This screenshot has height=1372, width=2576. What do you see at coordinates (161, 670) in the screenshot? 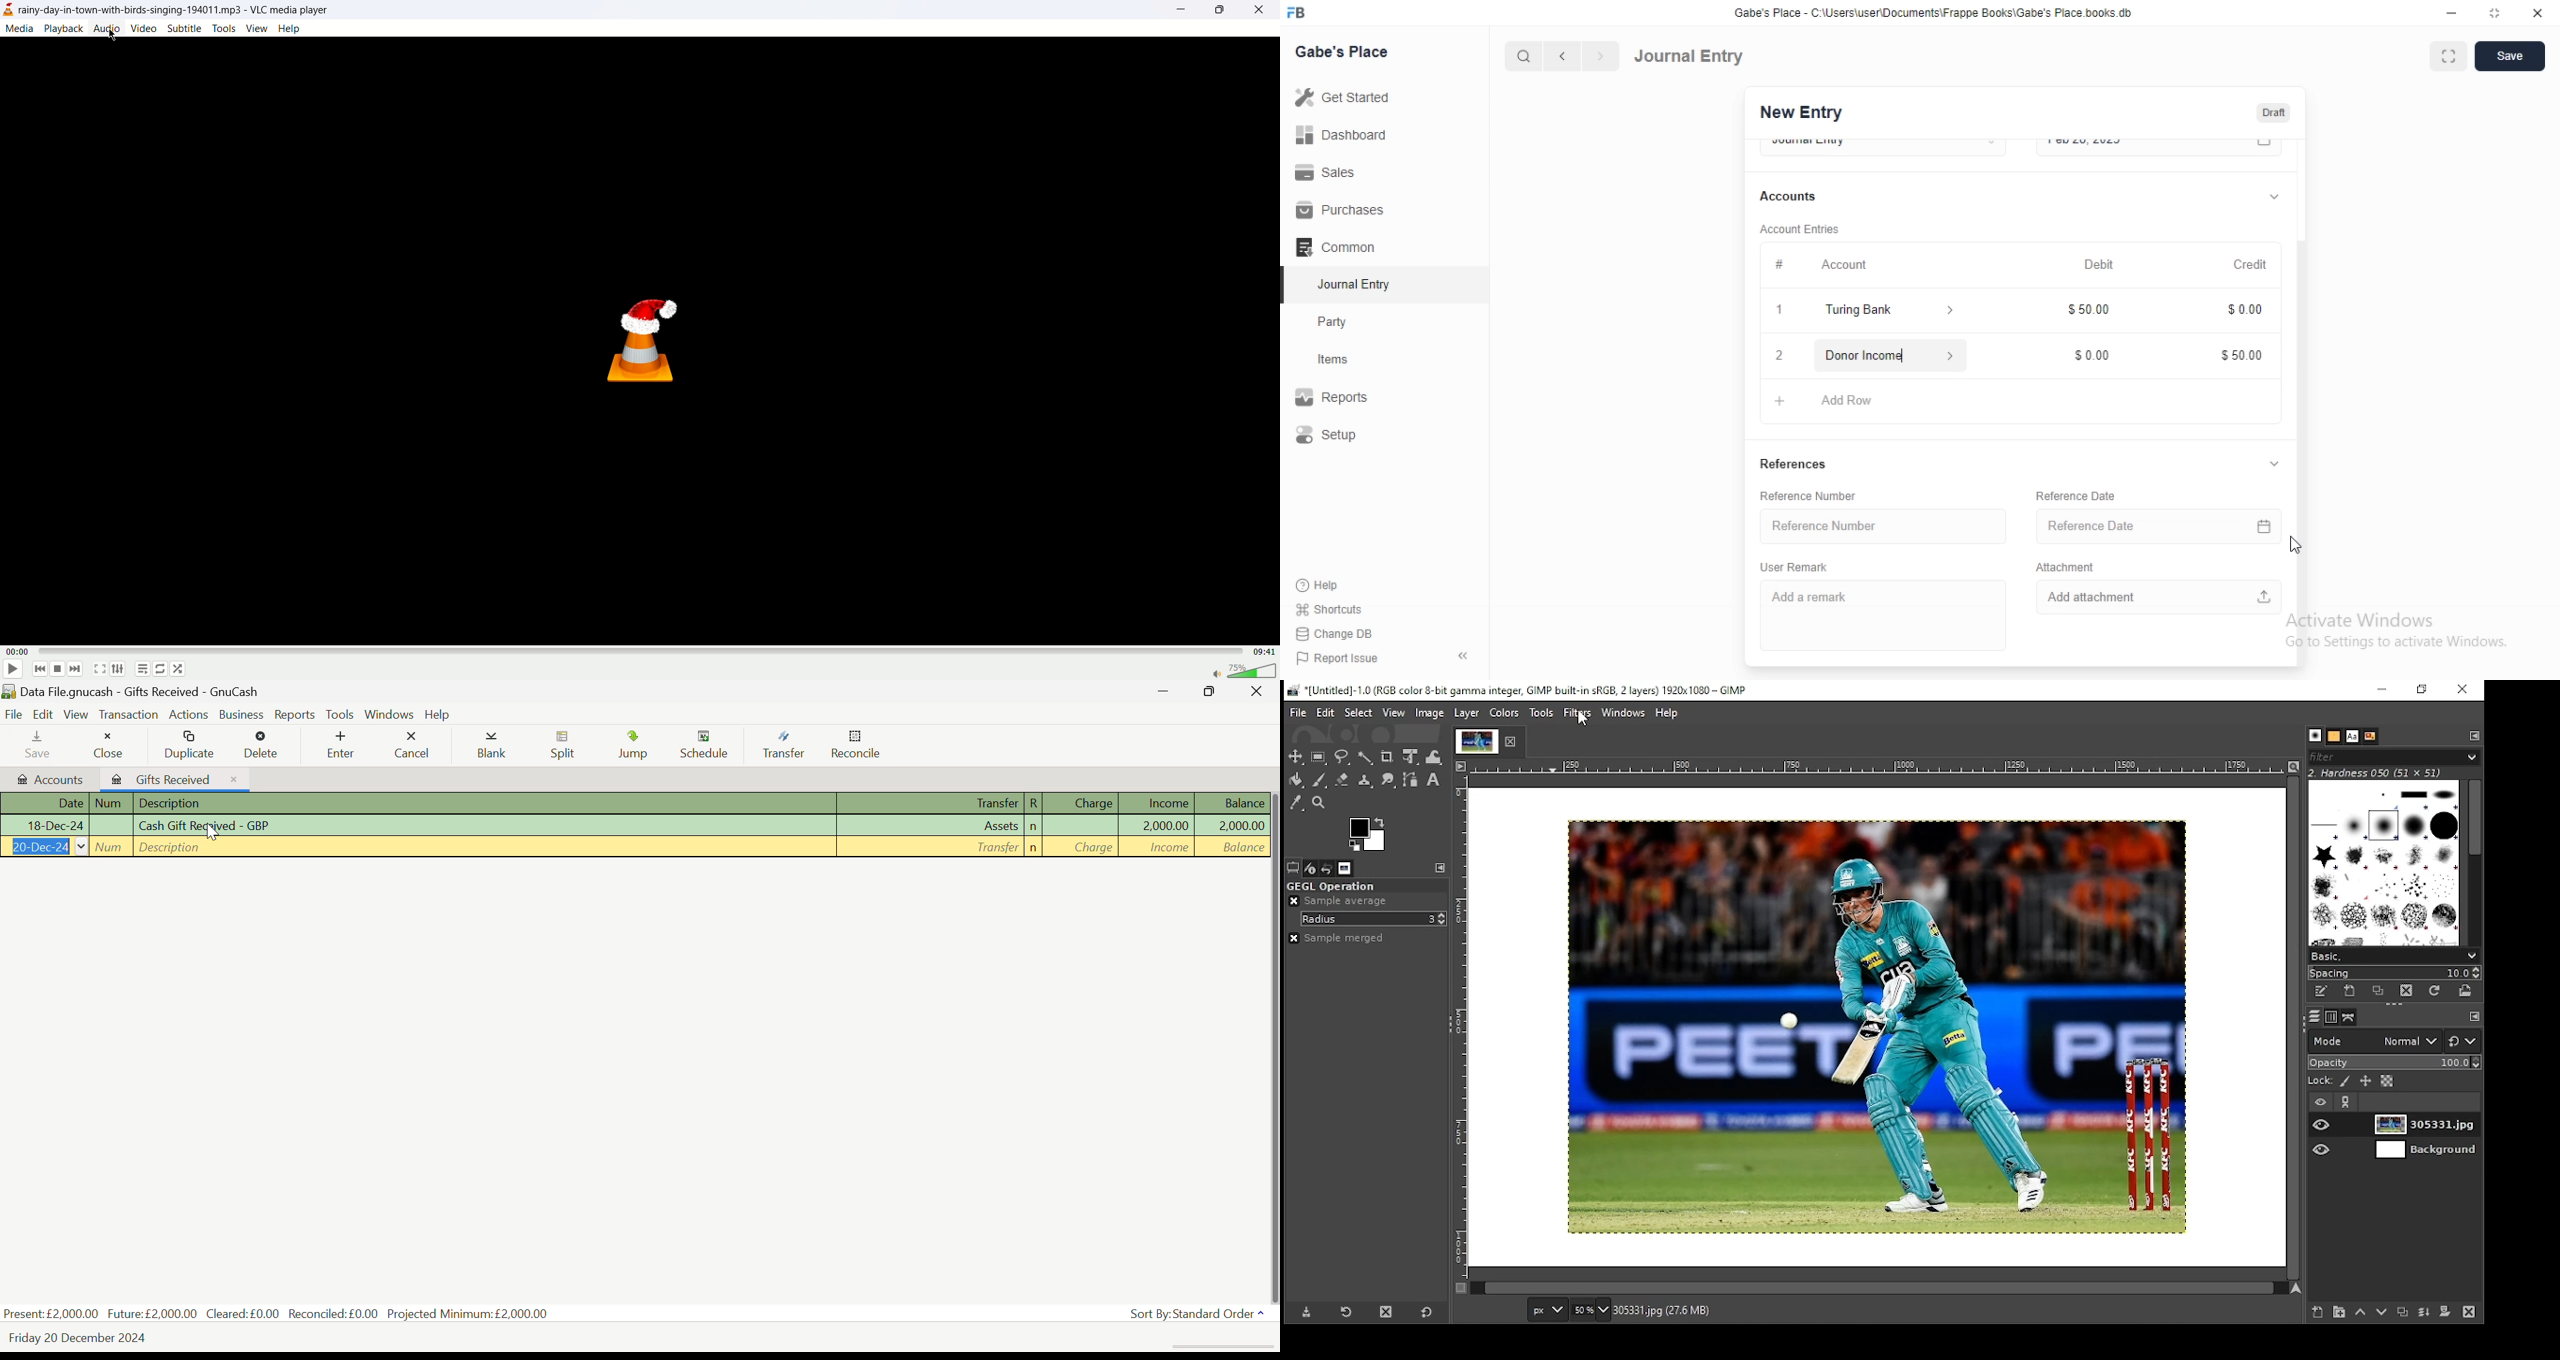
I see `loop` at bounding box center [161, 670].